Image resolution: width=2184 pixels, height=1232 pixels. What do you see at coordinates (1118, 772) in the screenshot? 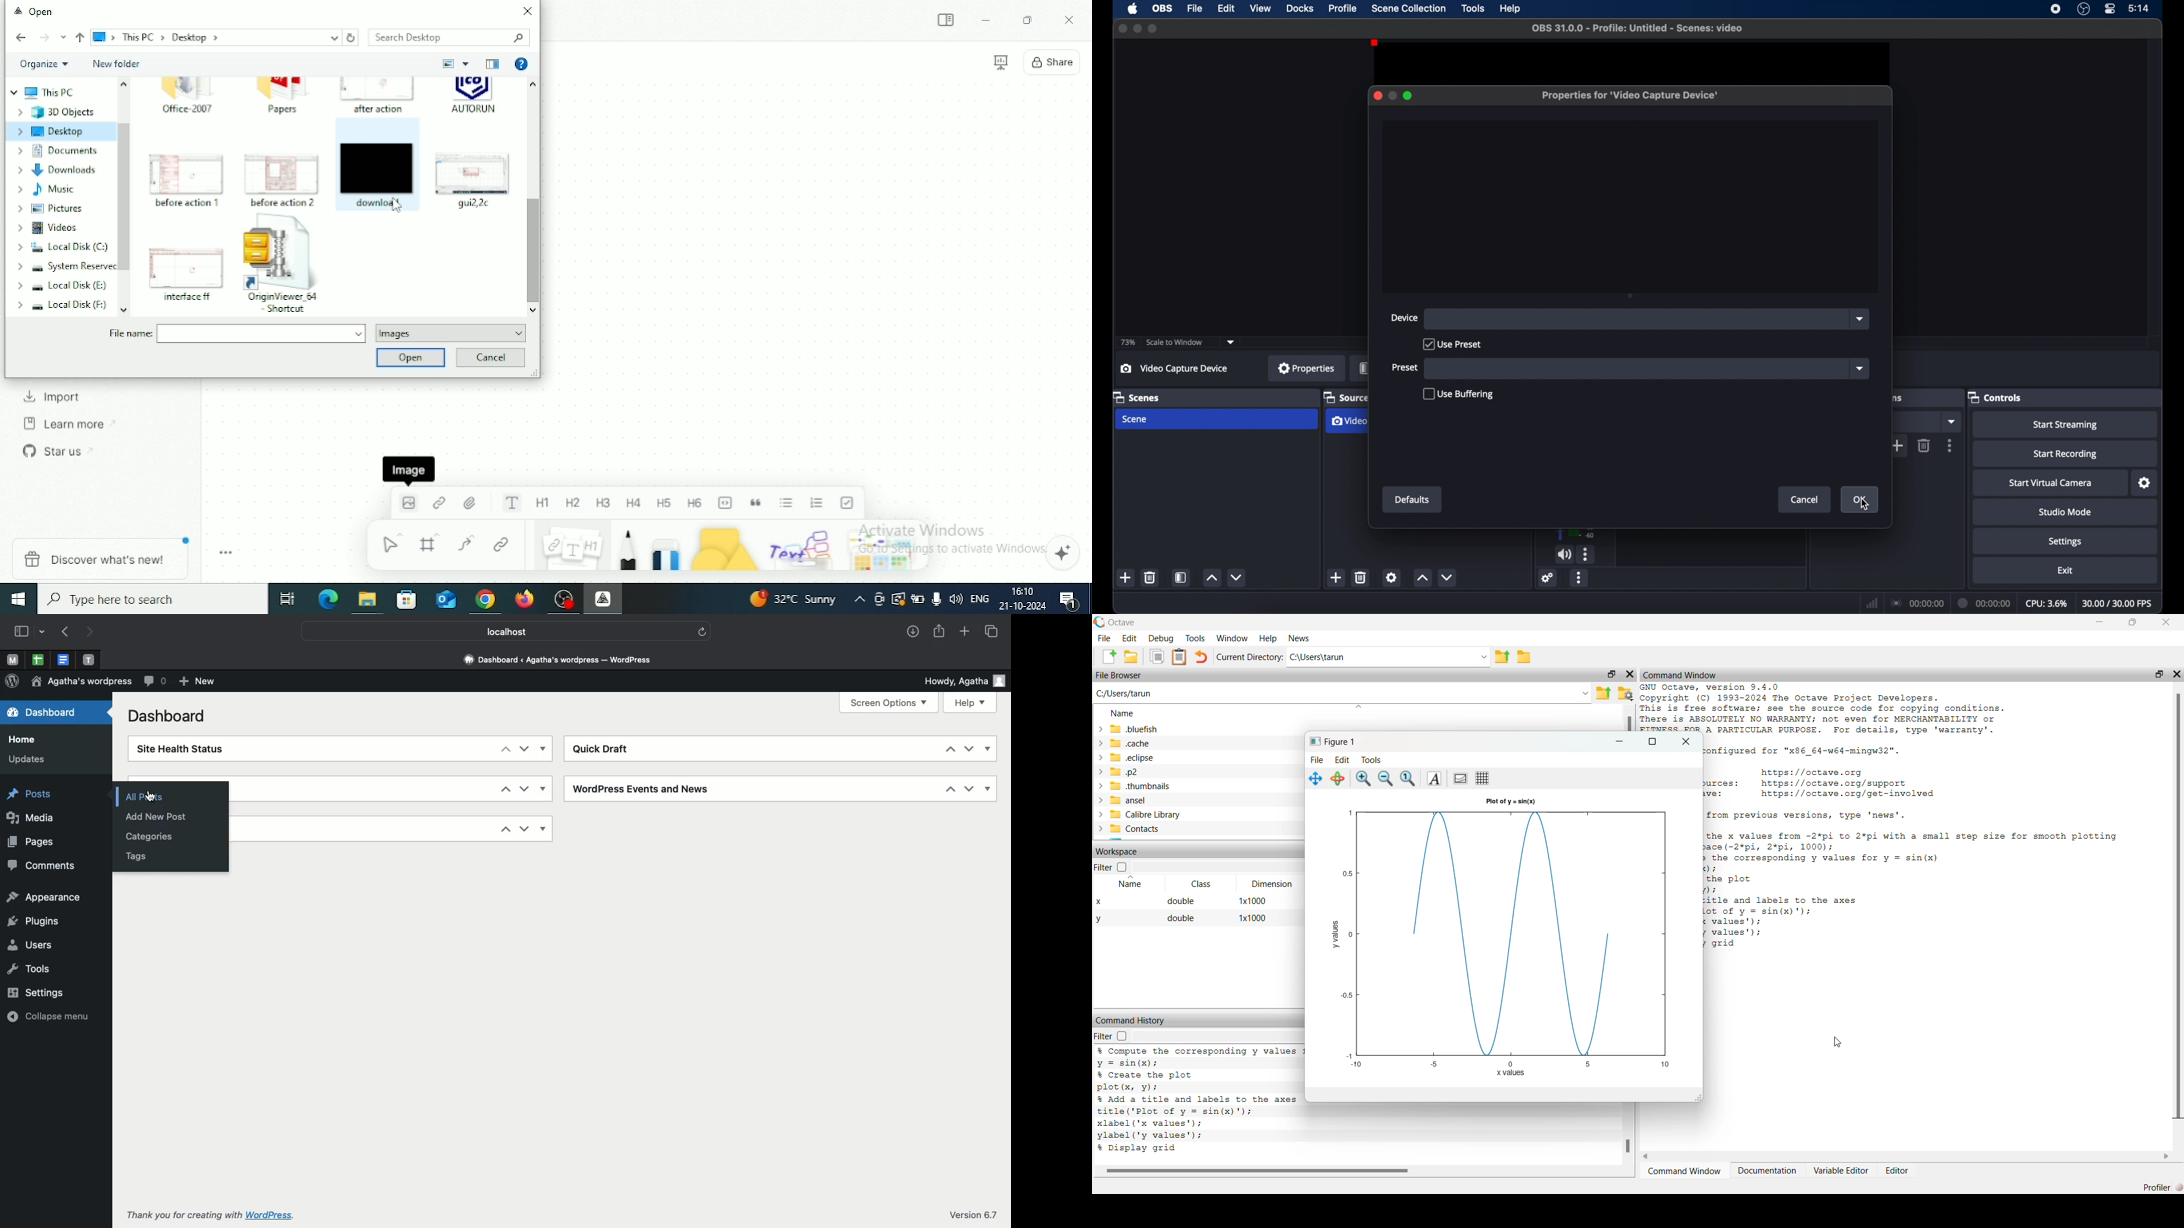
I see `.p2` at bounding box center [1118, 772].